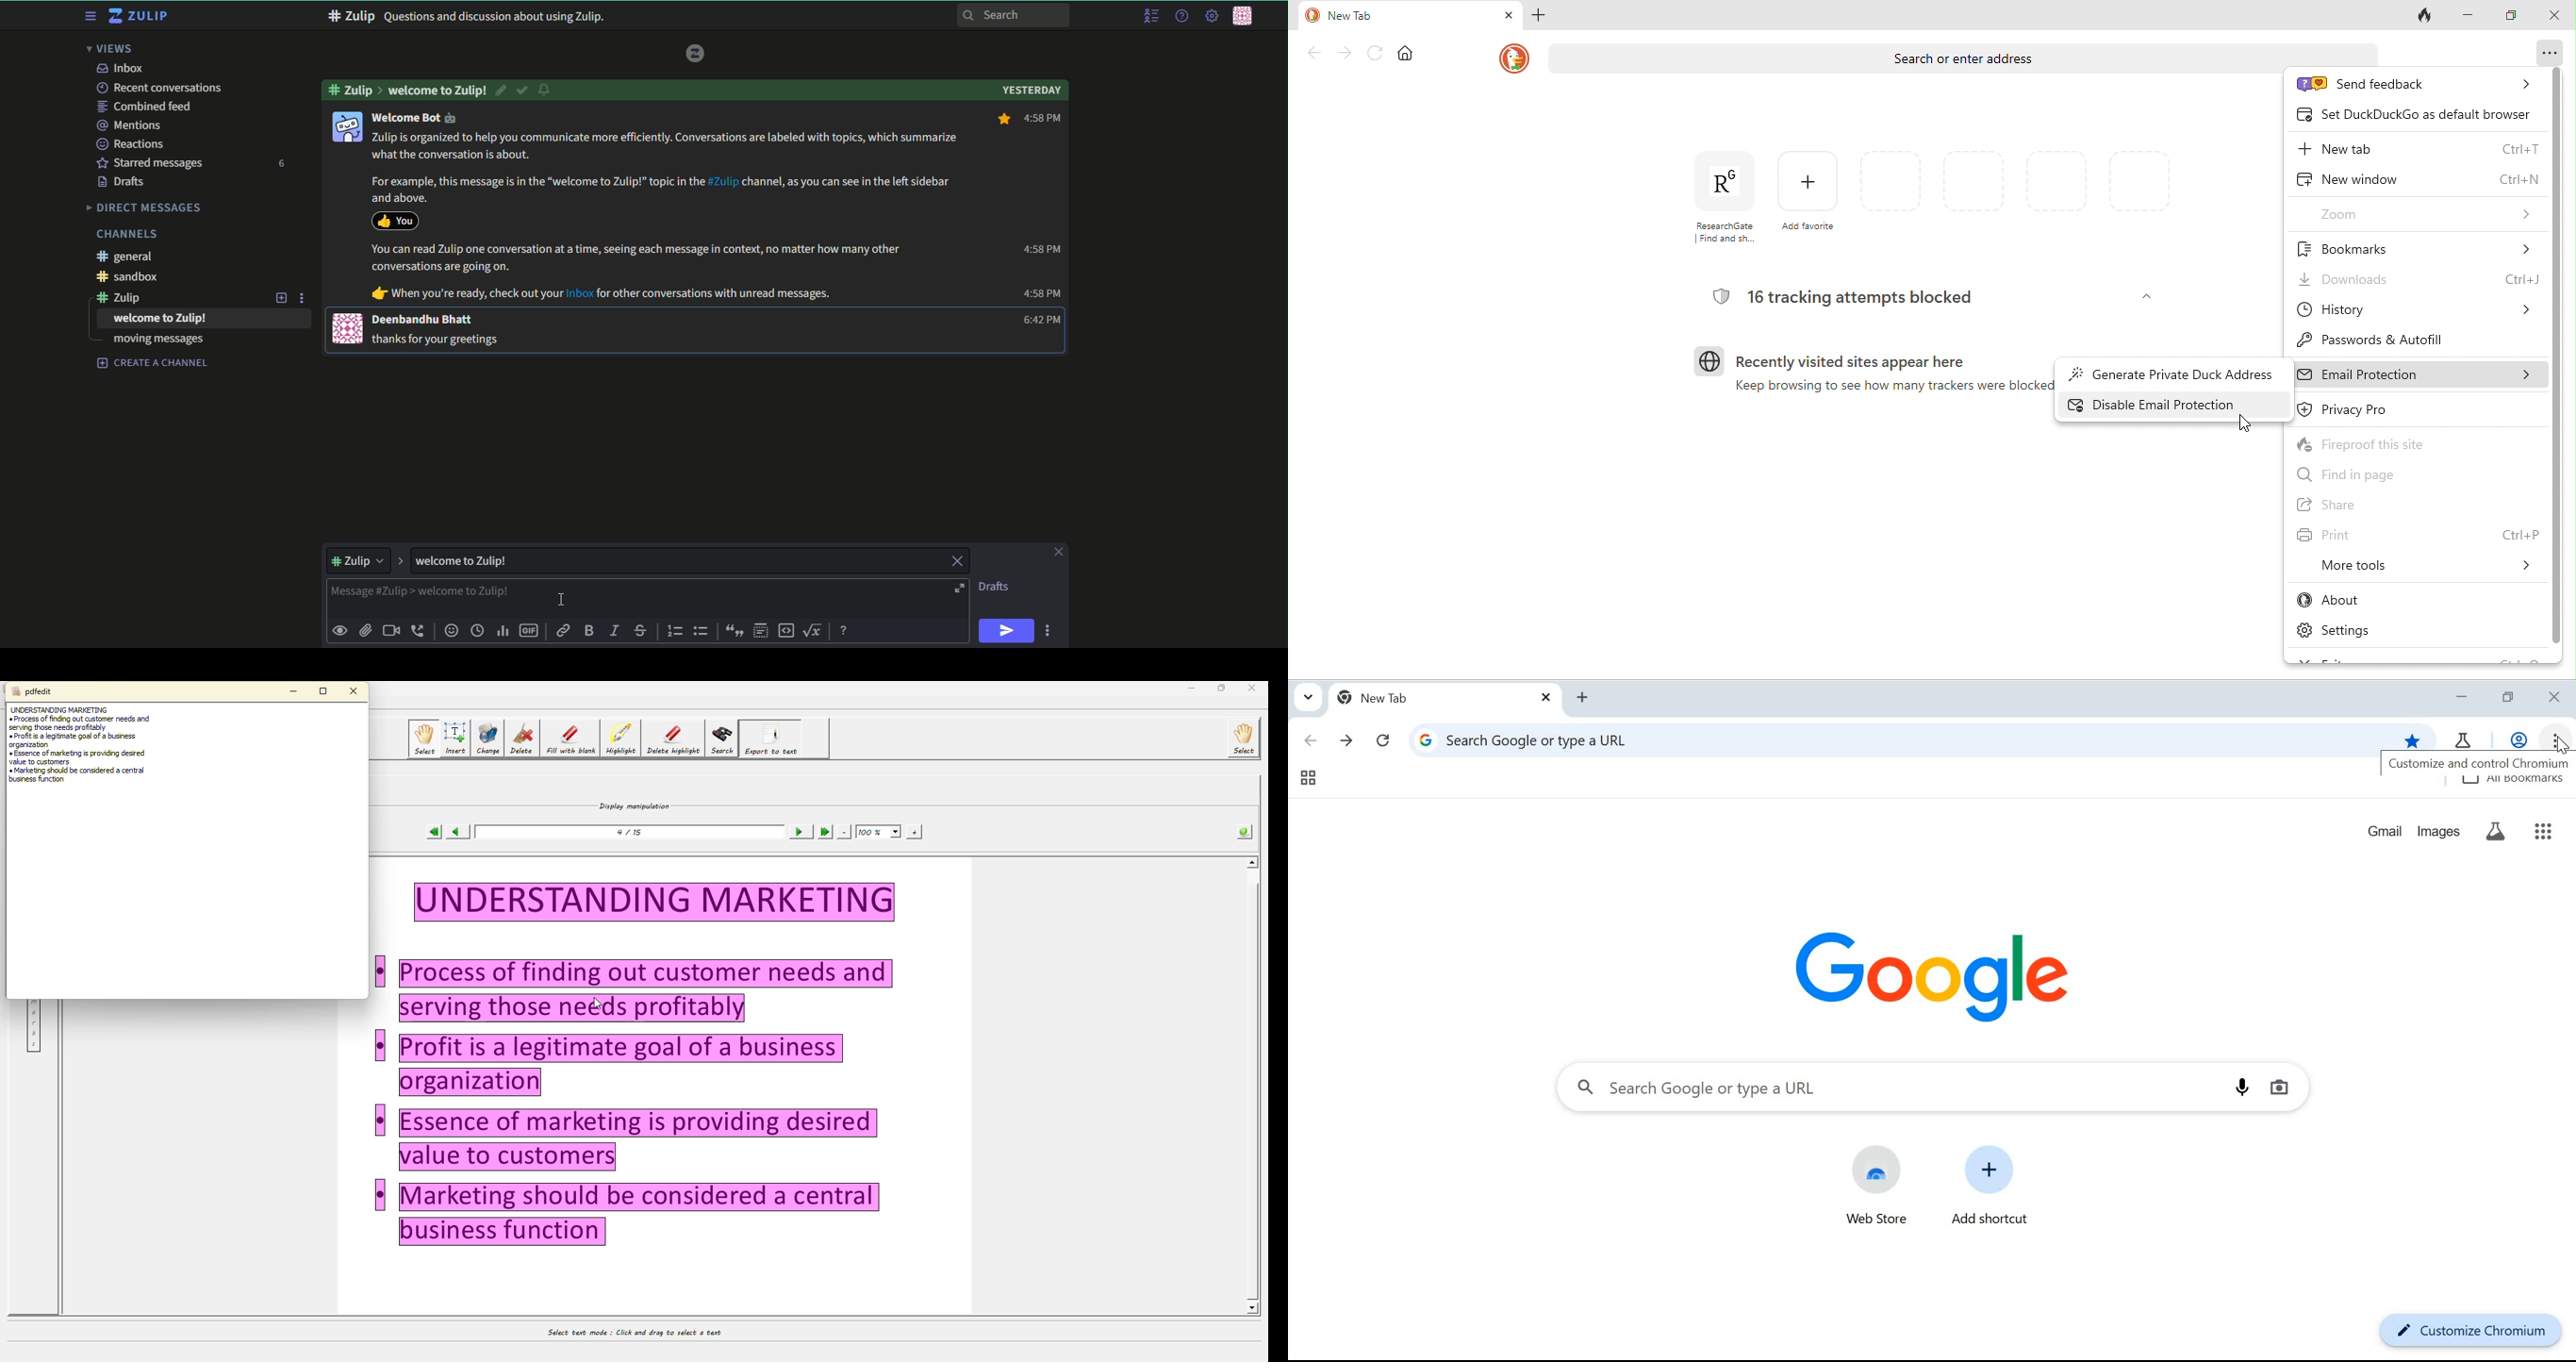 This screenshot has height=1372, width=2576. What do you see at coordinates (602, 294) in the screenshot?
I see `@ When you're ready, check out your Inbox for other conversations with unread messages.` at bounding box center [602, 294].